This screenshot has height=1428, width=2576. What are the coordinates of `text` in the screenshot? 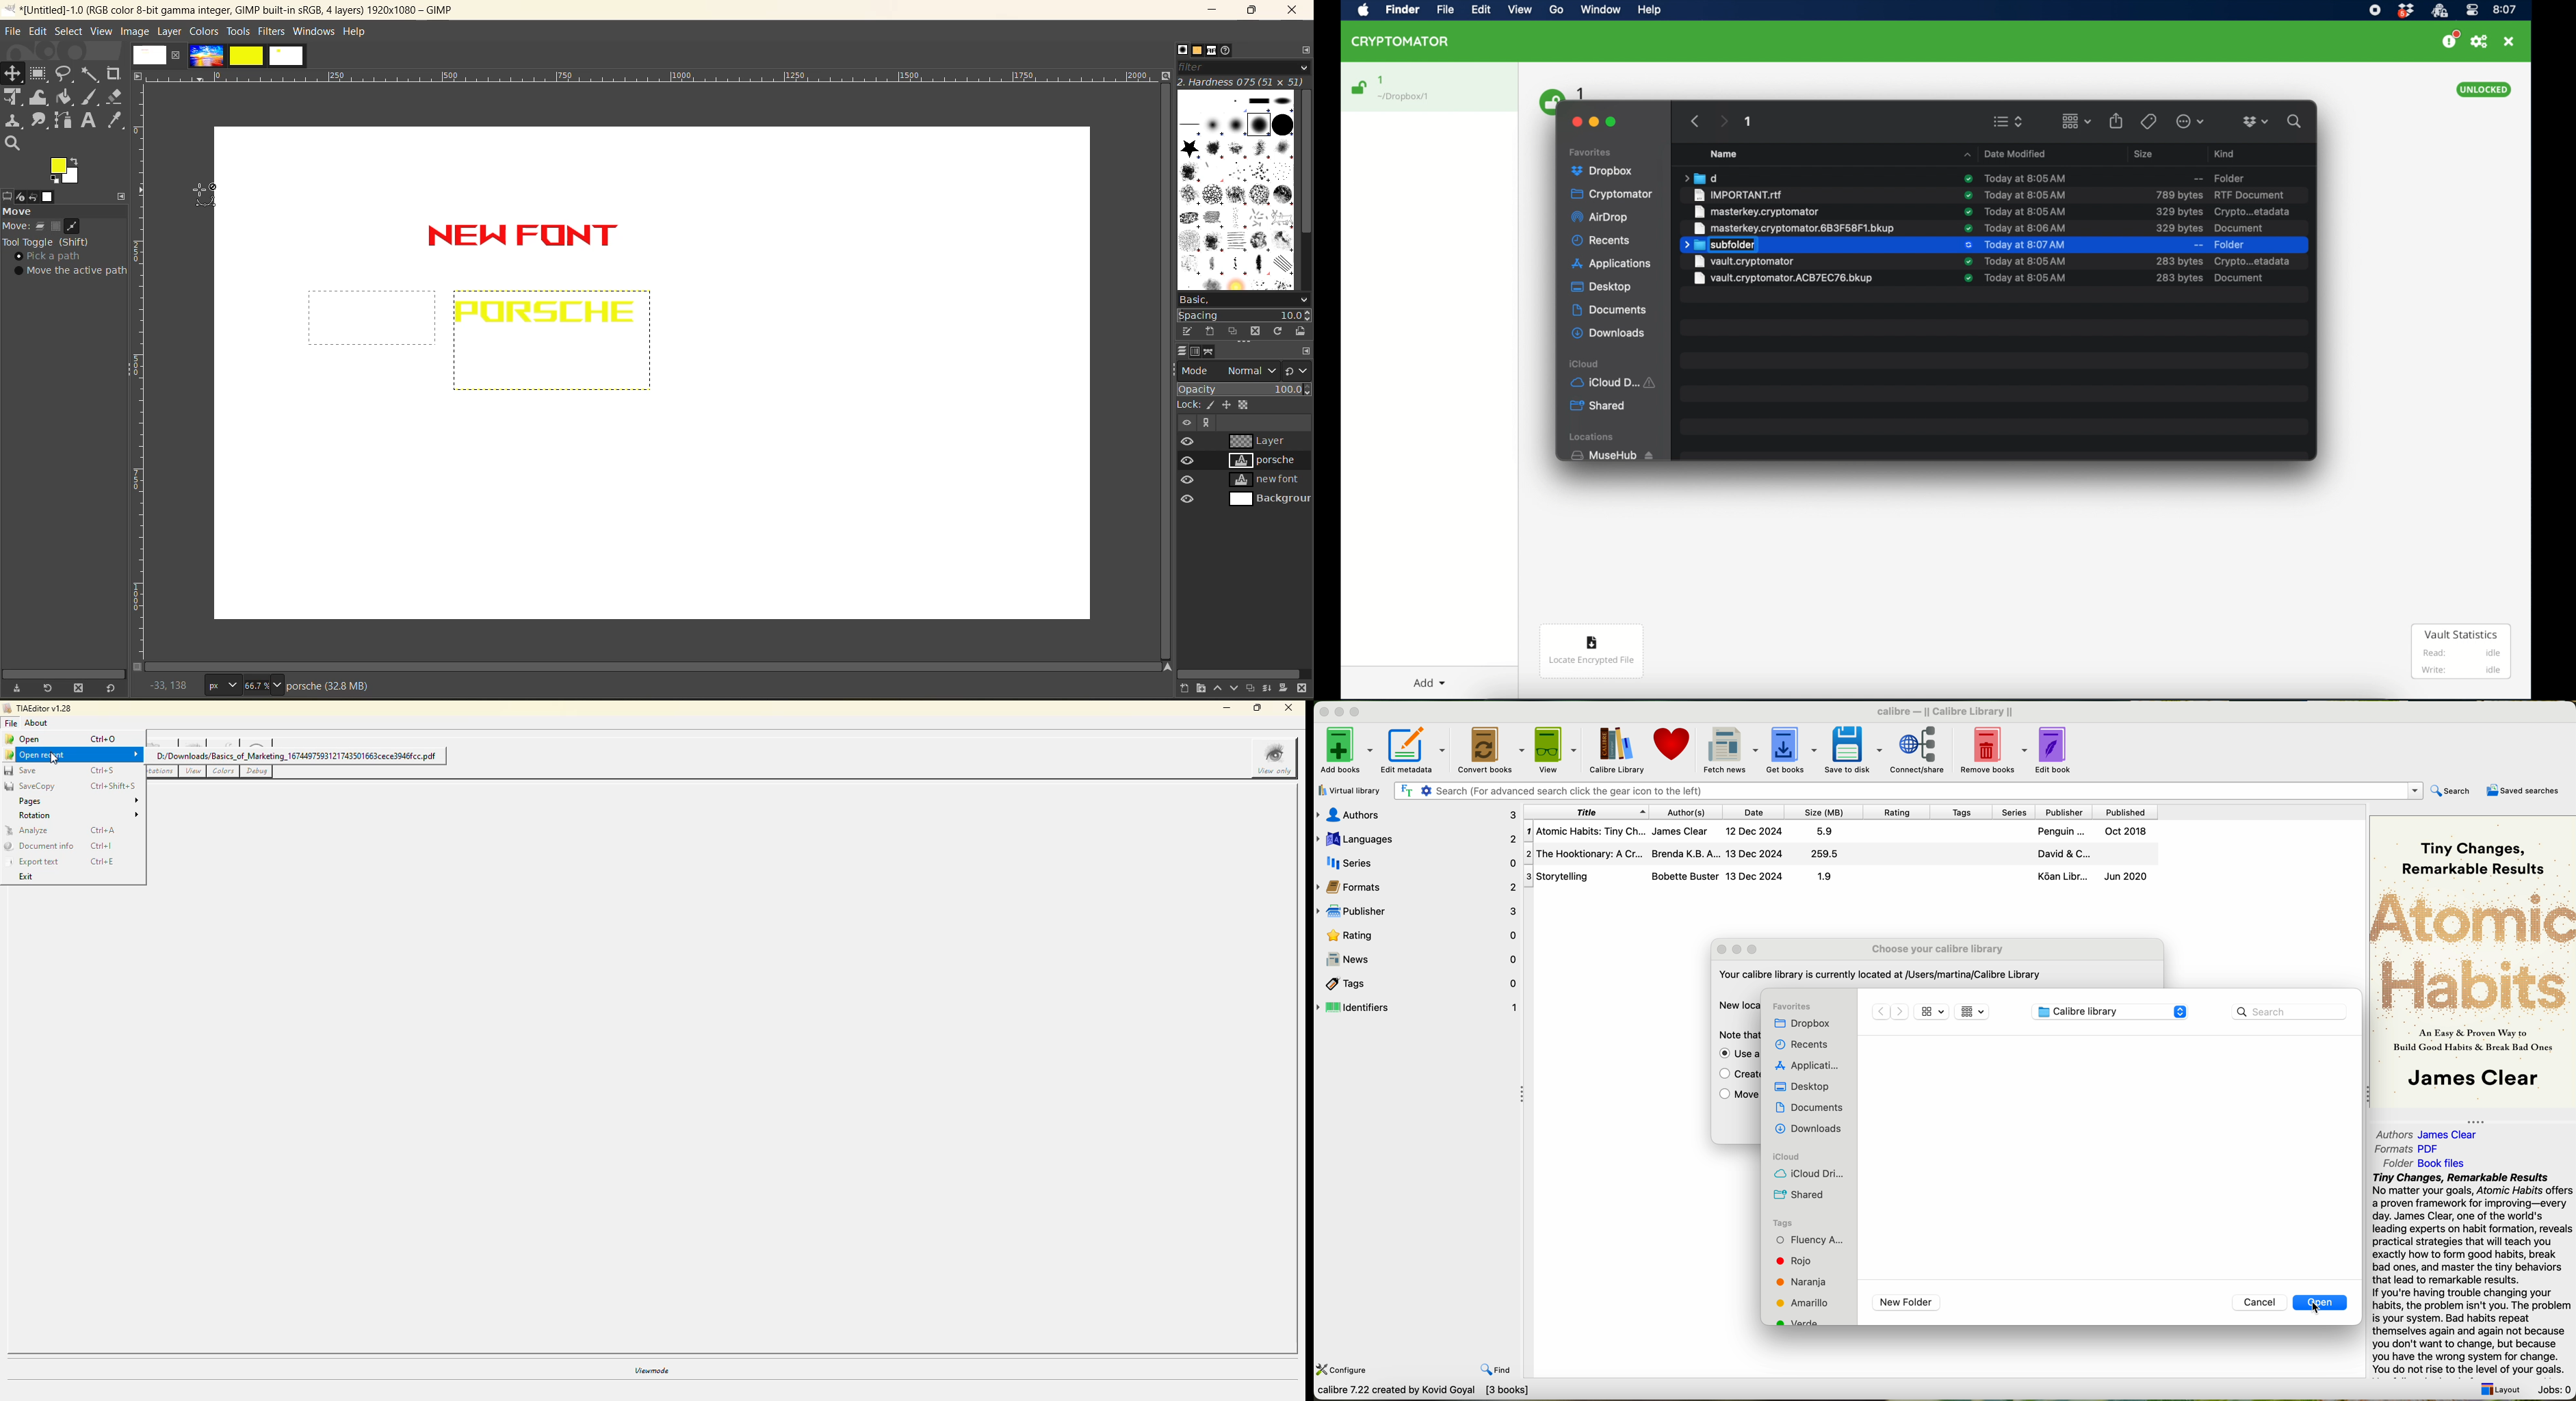 It's located at (89, 121).